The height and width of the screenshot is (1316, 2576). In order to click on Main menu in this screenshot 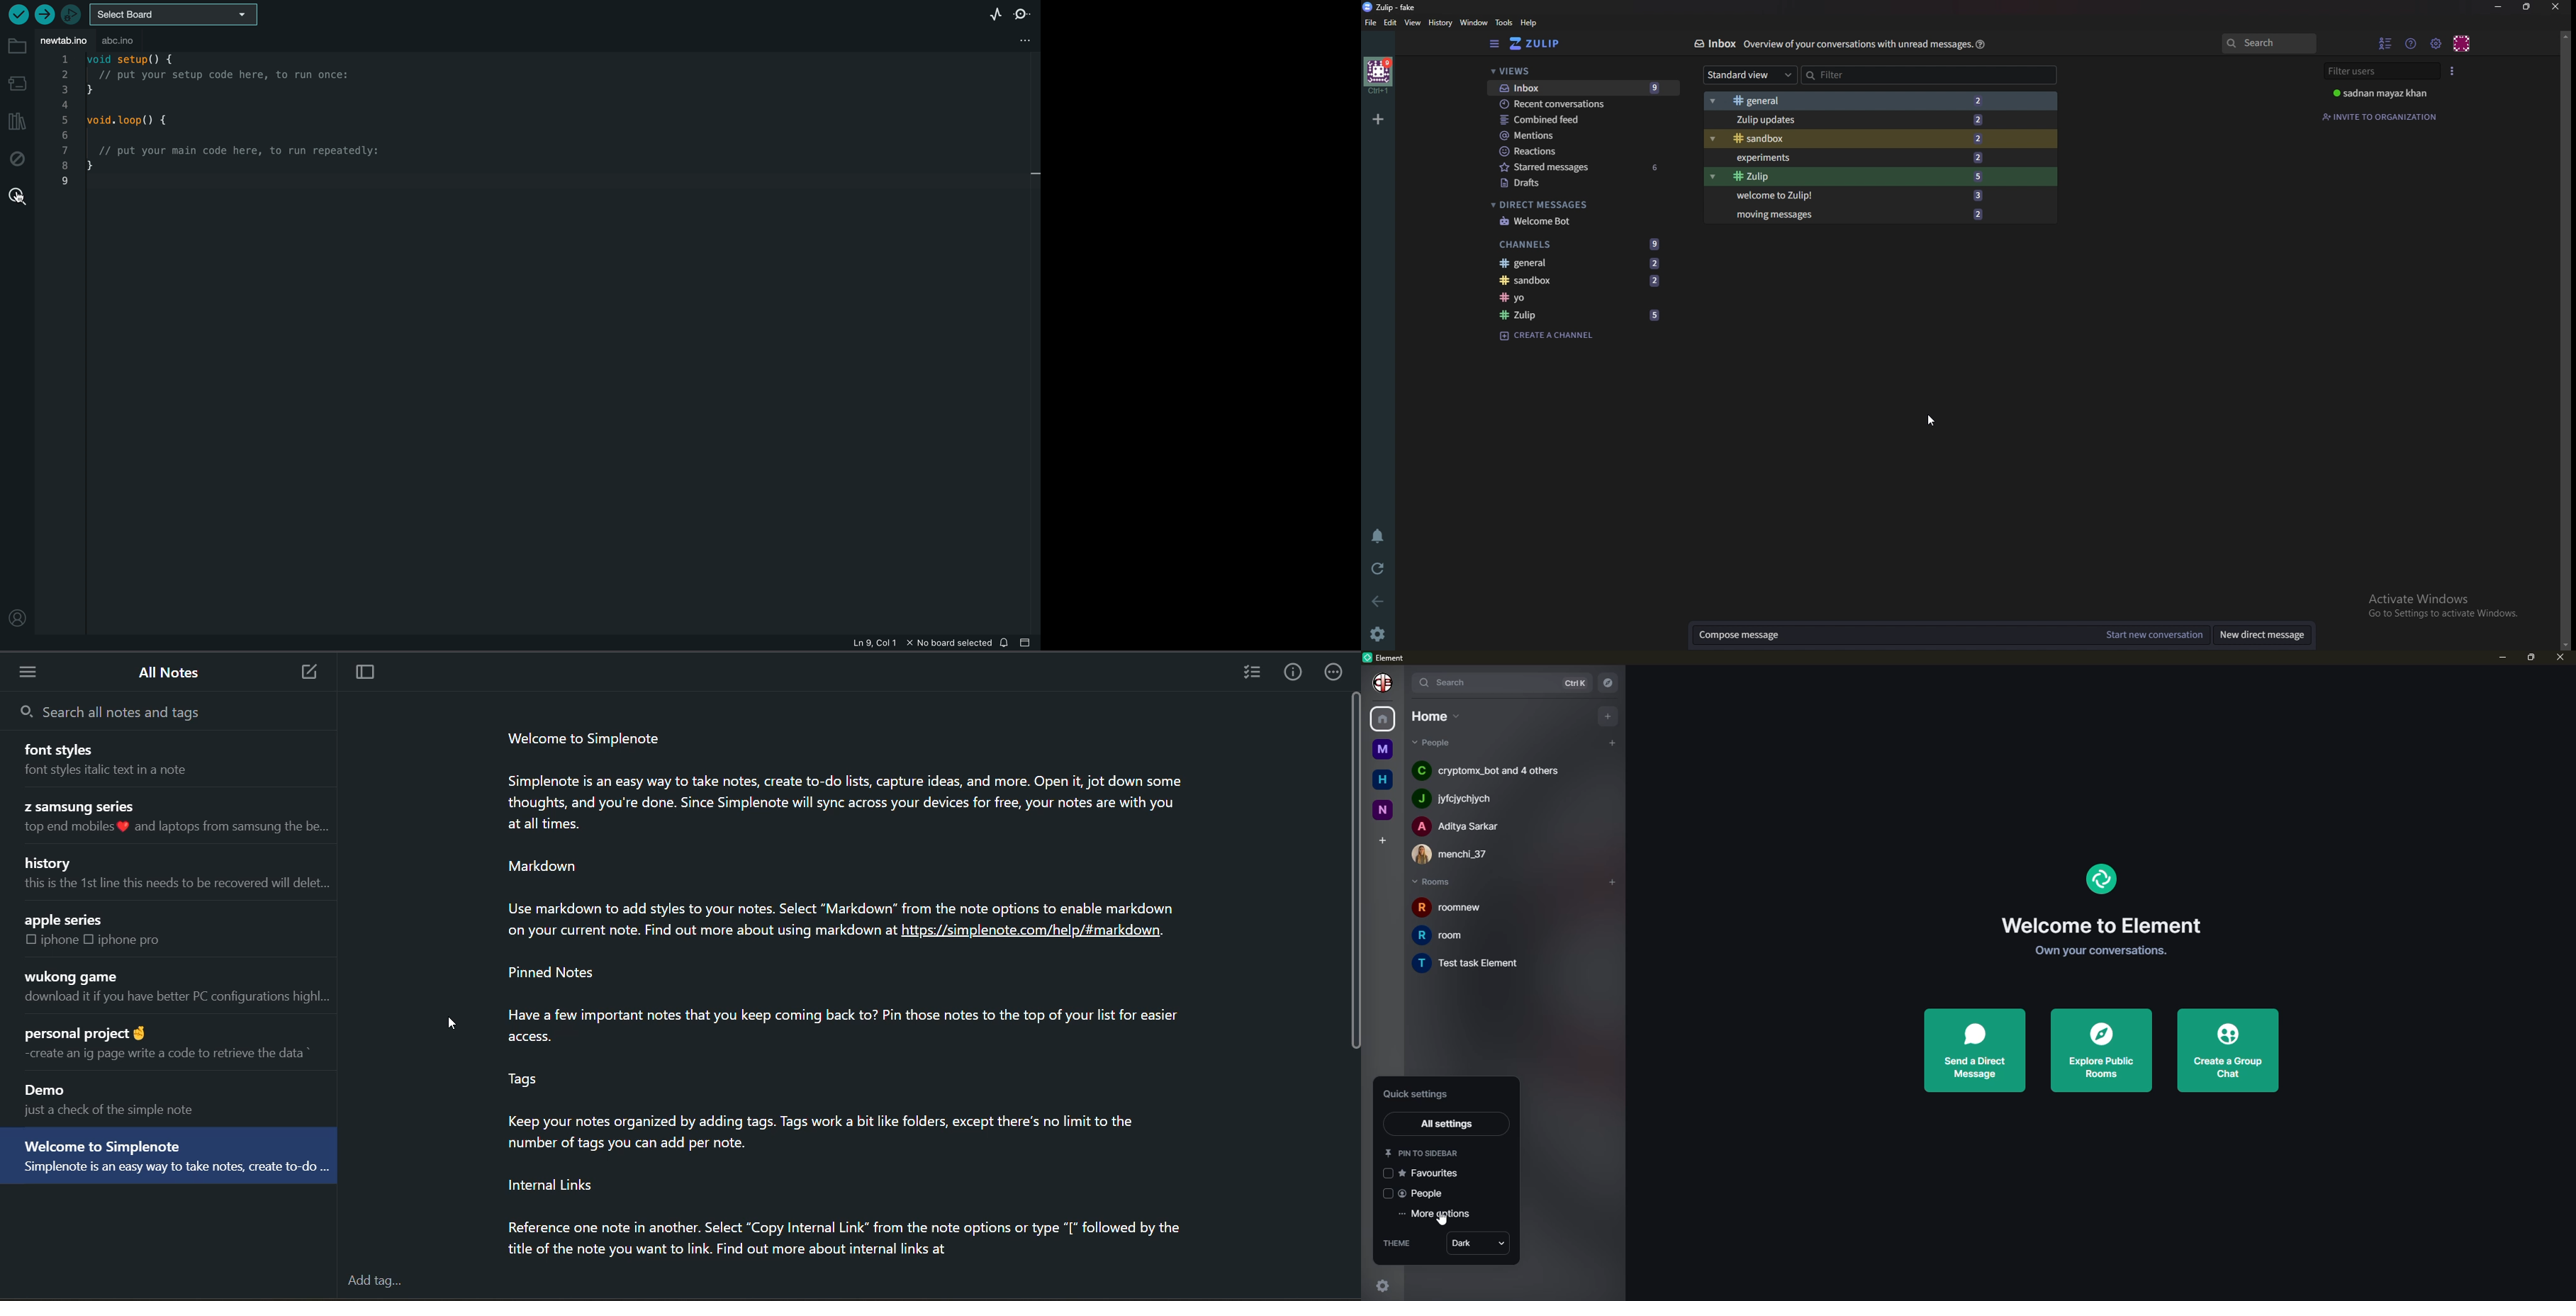, I will do `click(2436, 43)`.